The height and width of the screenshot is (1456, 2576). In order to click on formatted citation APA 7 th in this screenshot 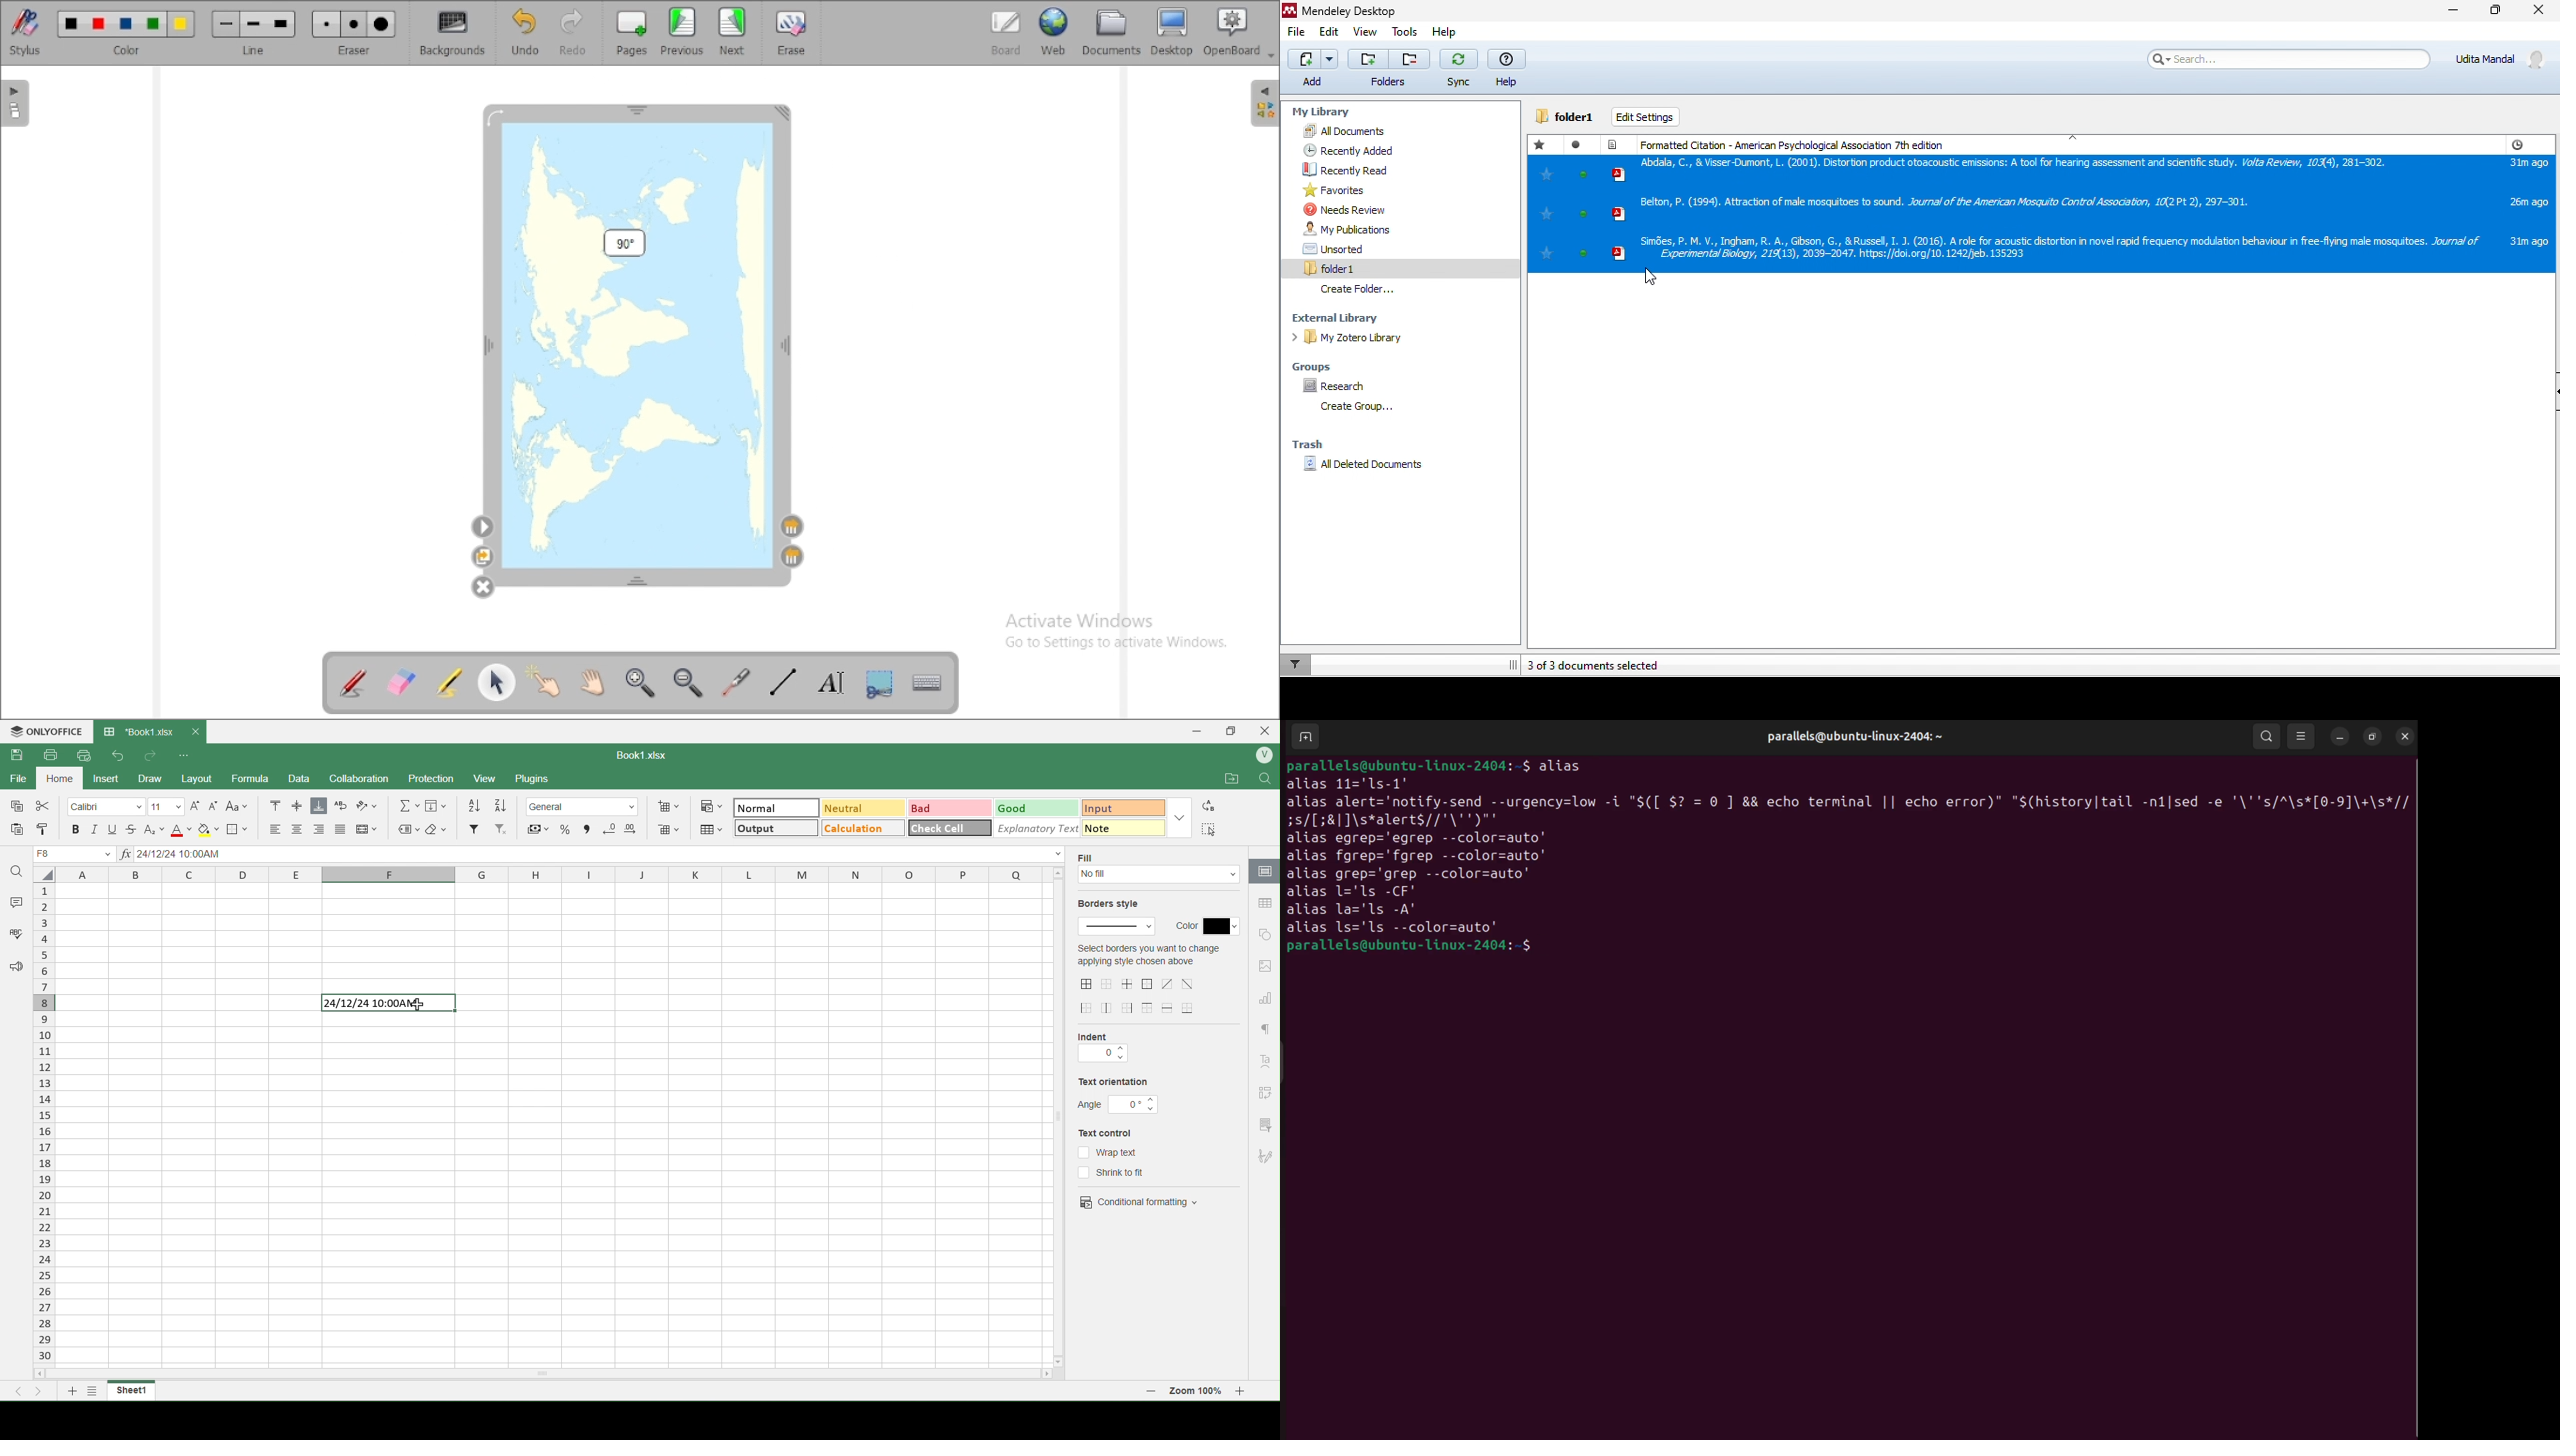, I will do `click(1798, 143)`.